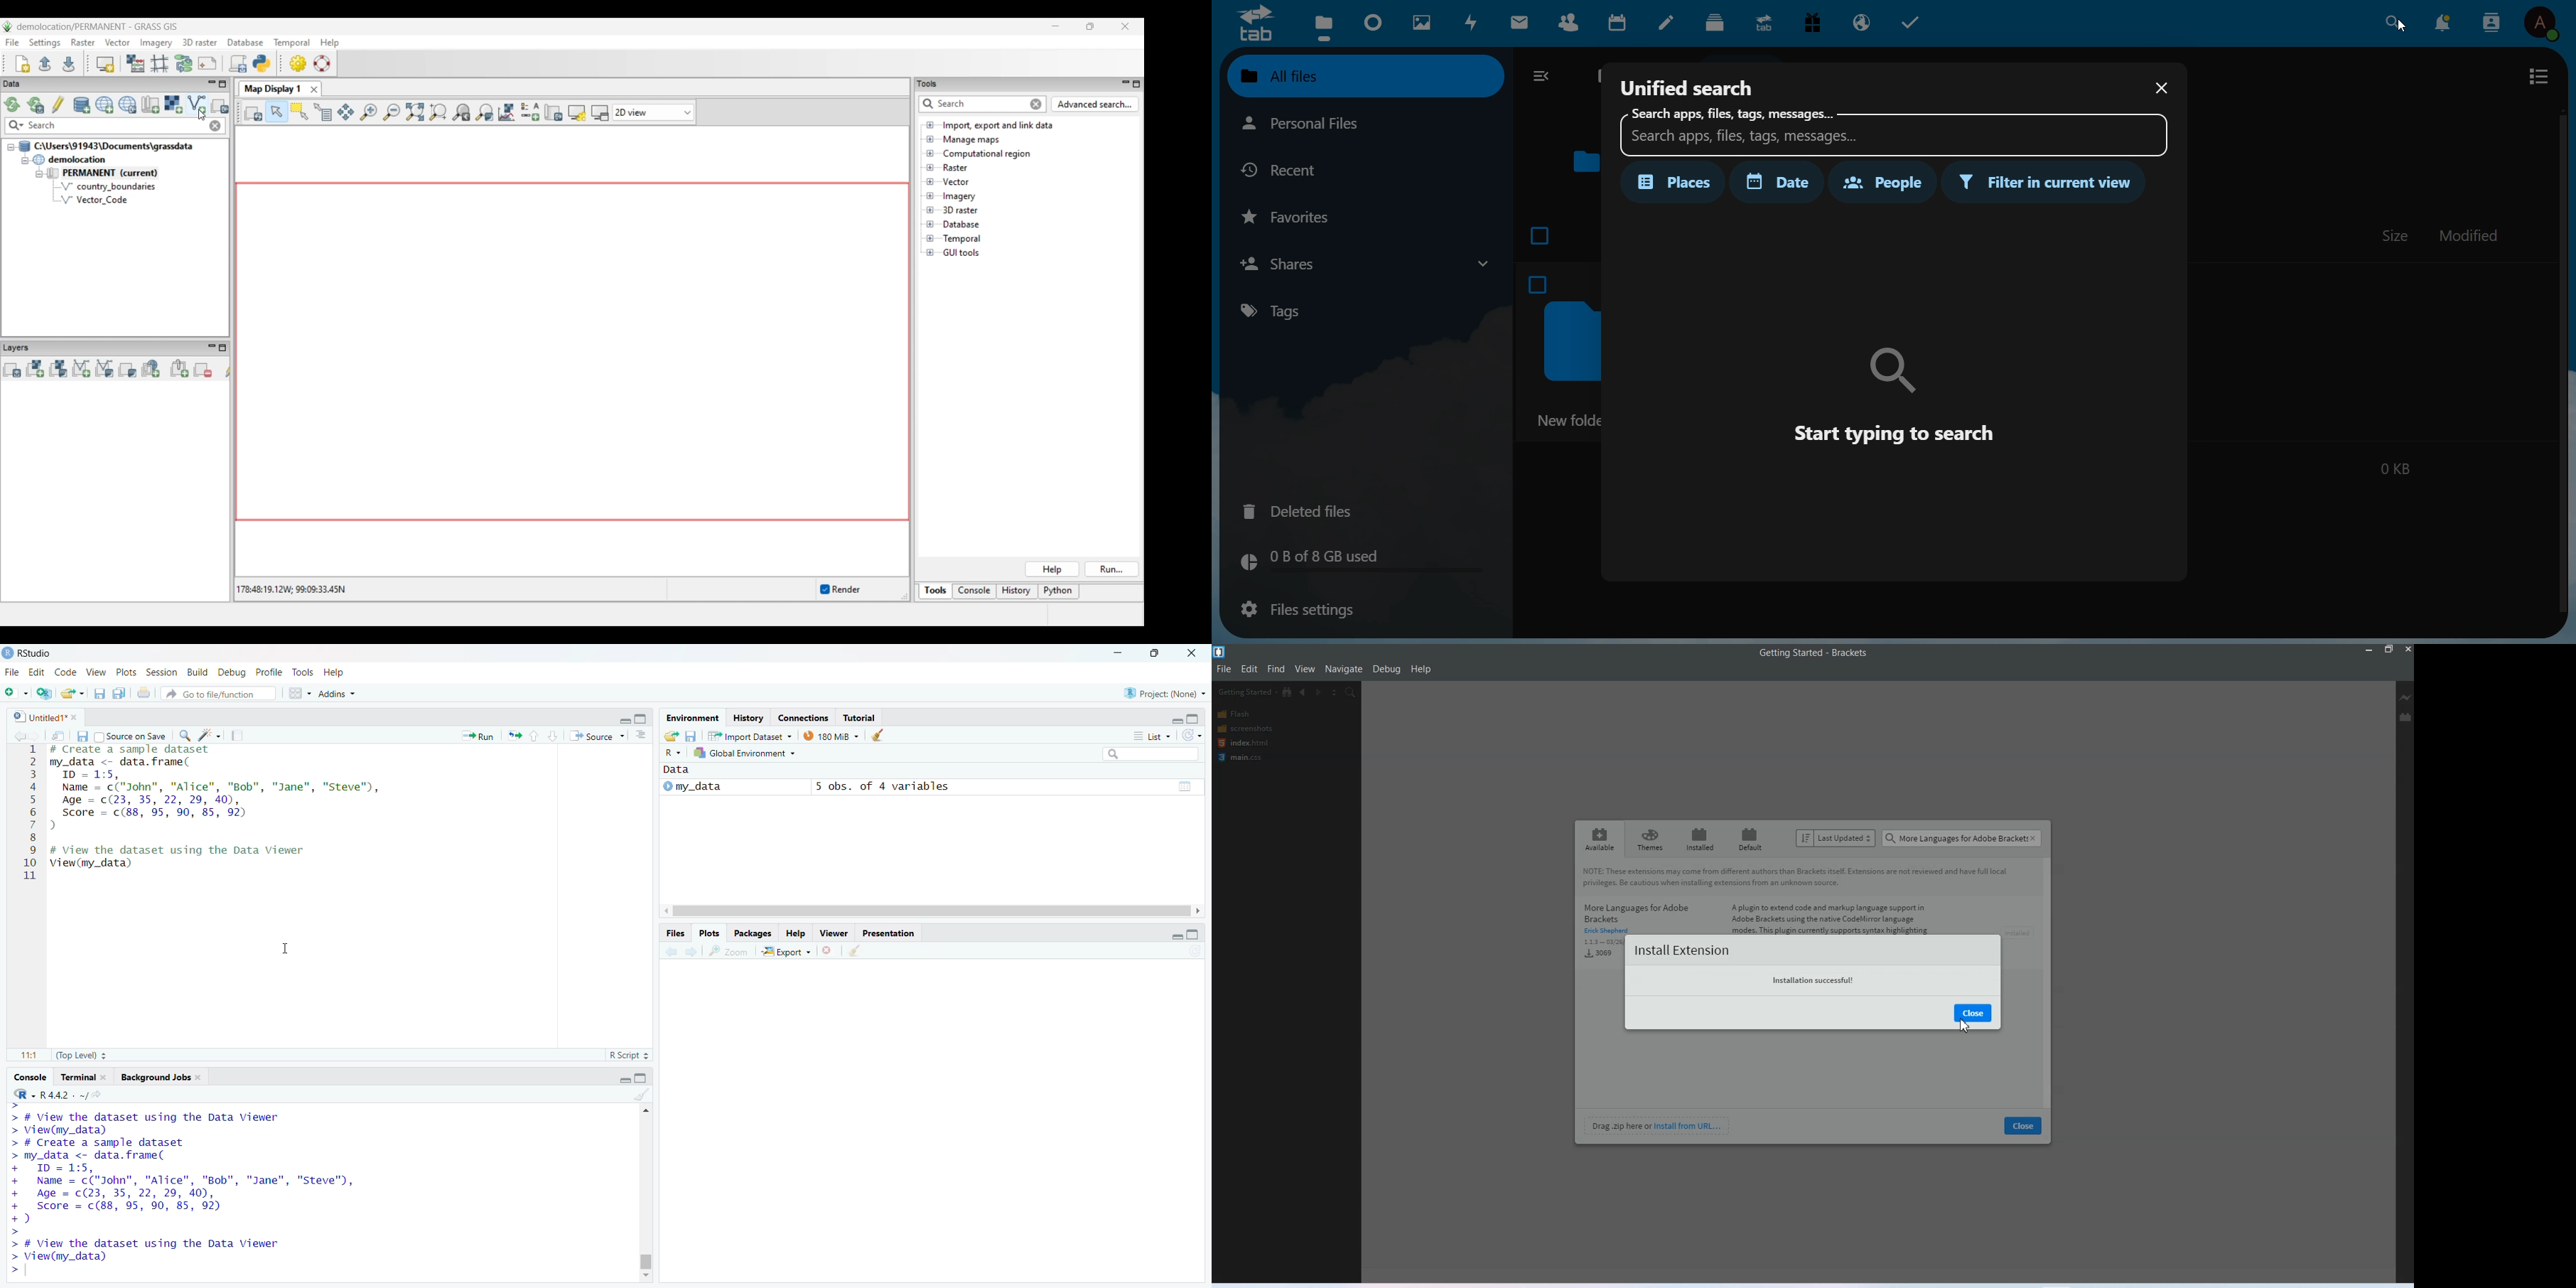 The width and height of the screenshot is (2576, 1288). Describe the element at coordinates (1192, 719) in the screenshot. I see `Maximize` at that location.